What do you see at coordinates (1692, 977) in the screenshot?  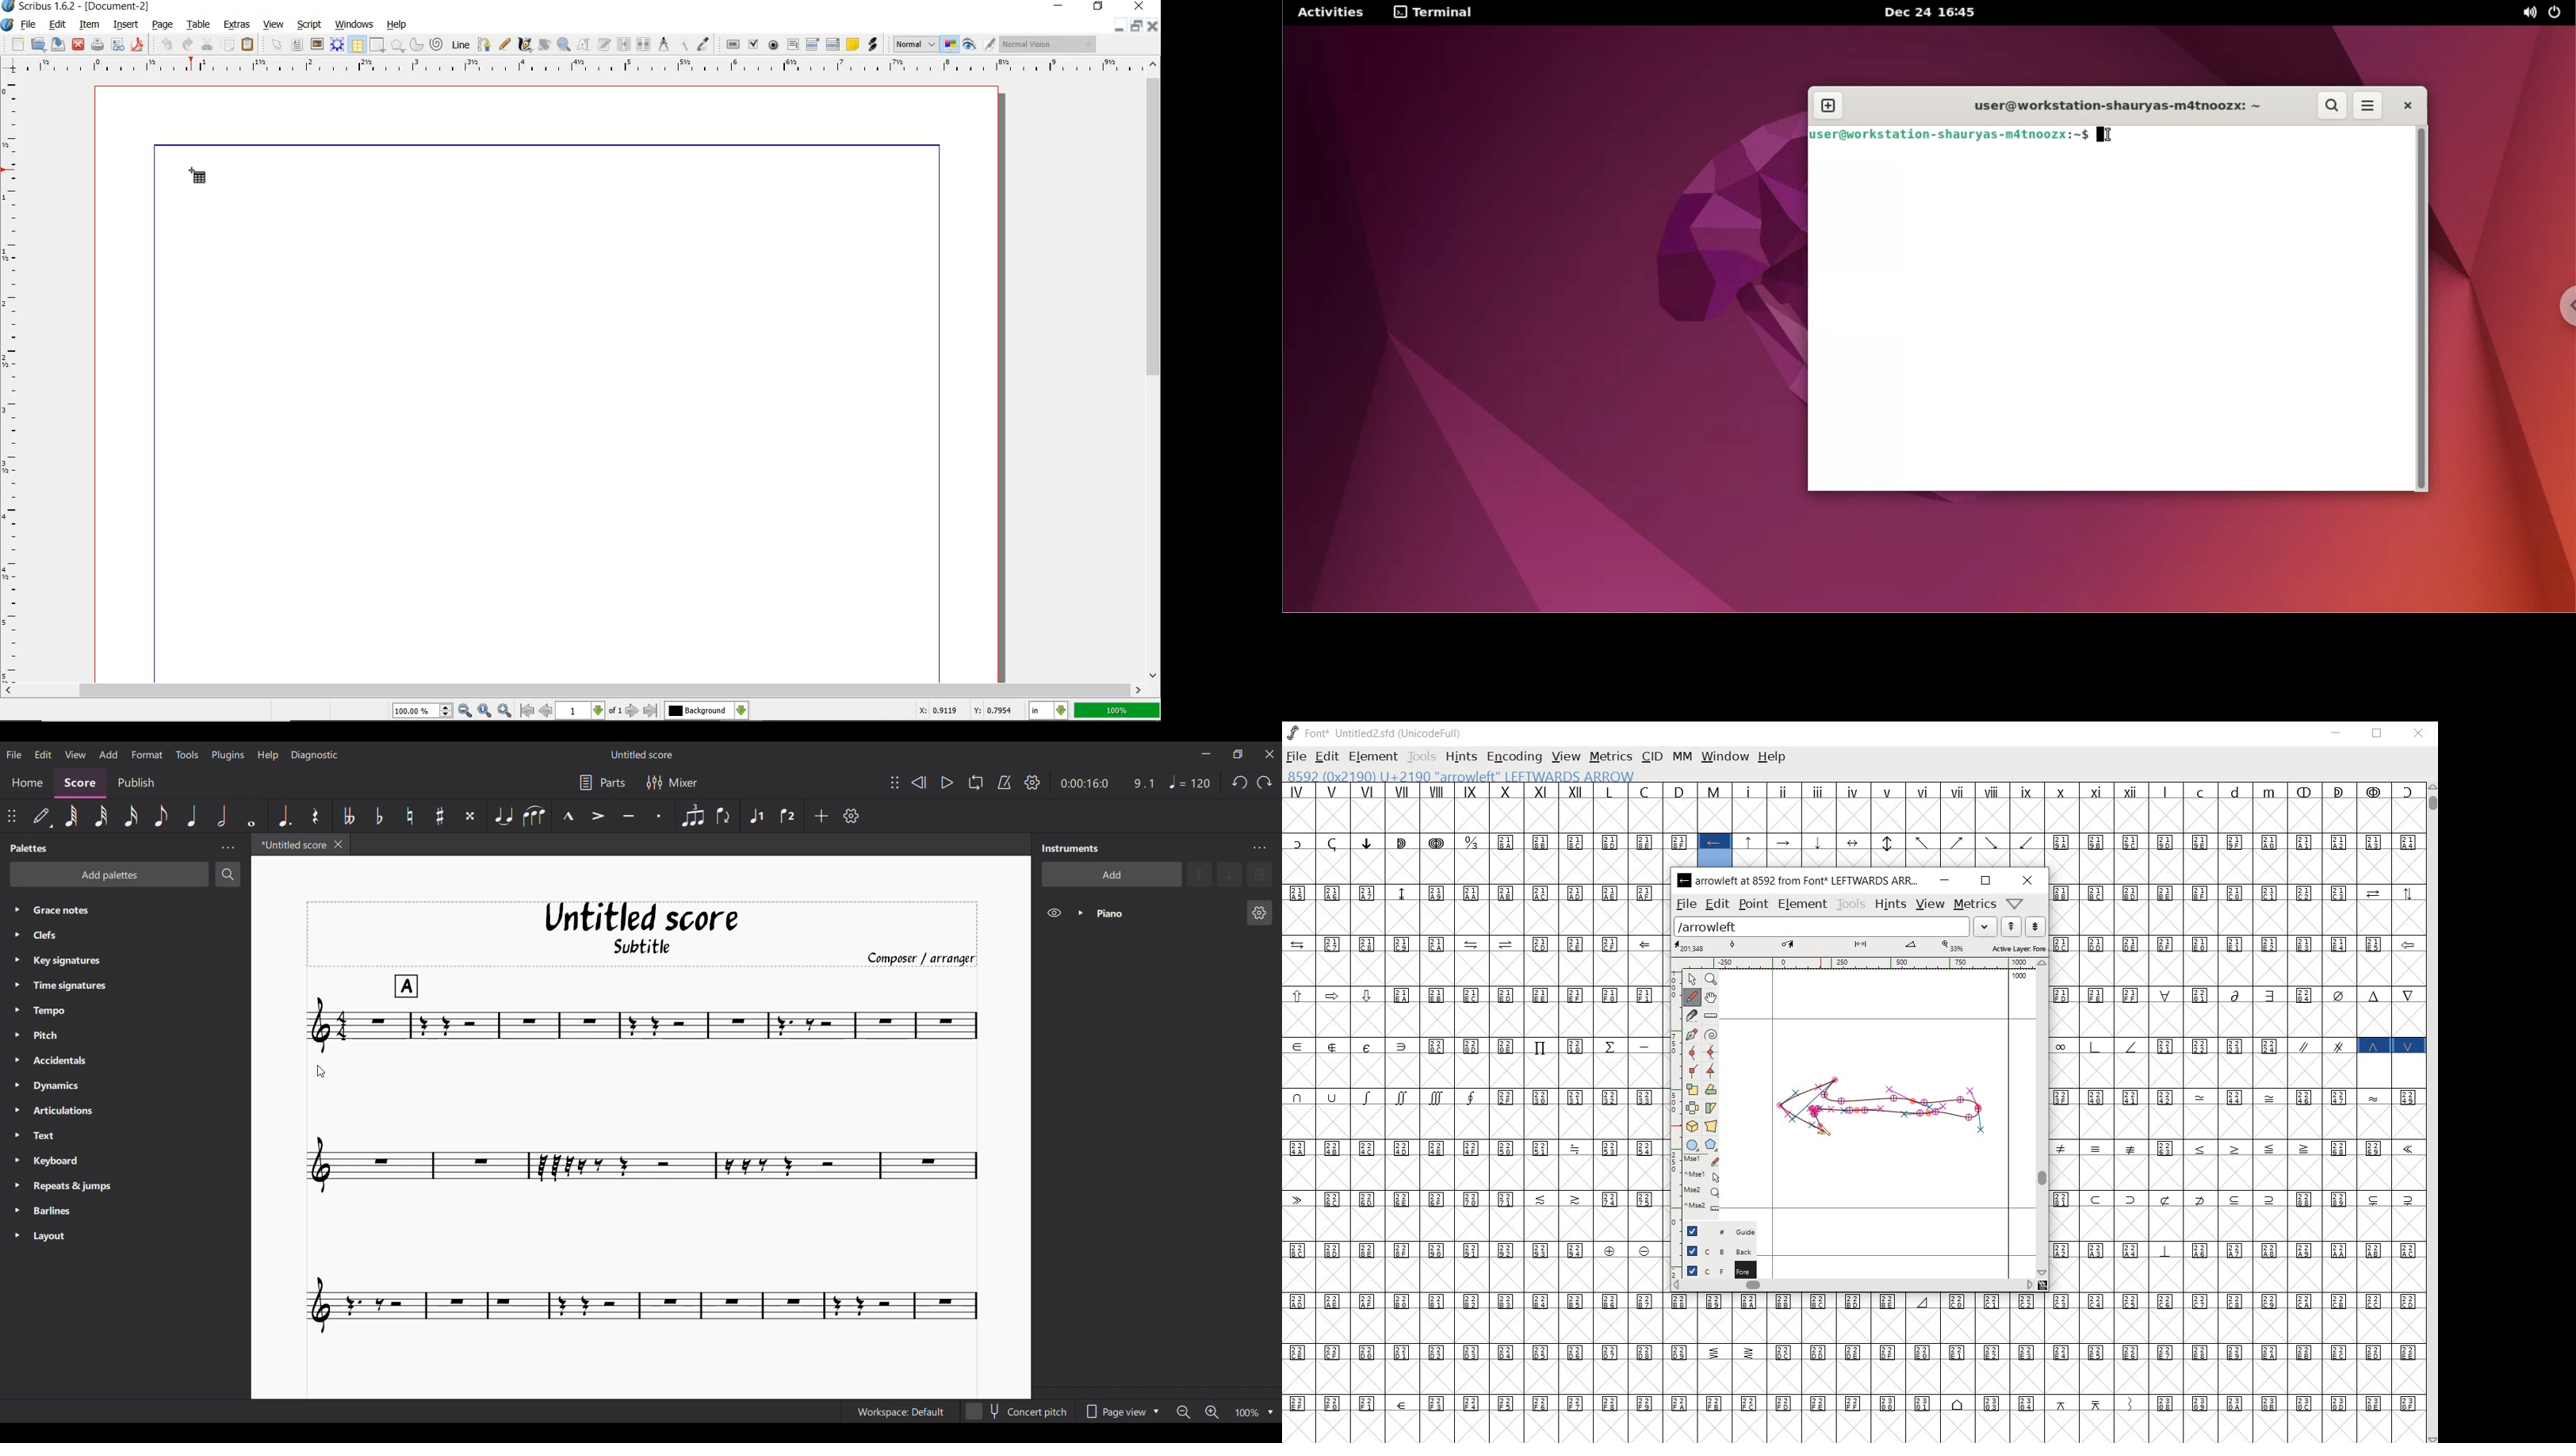 I see `pointer` at bounding box center [1692, 977].